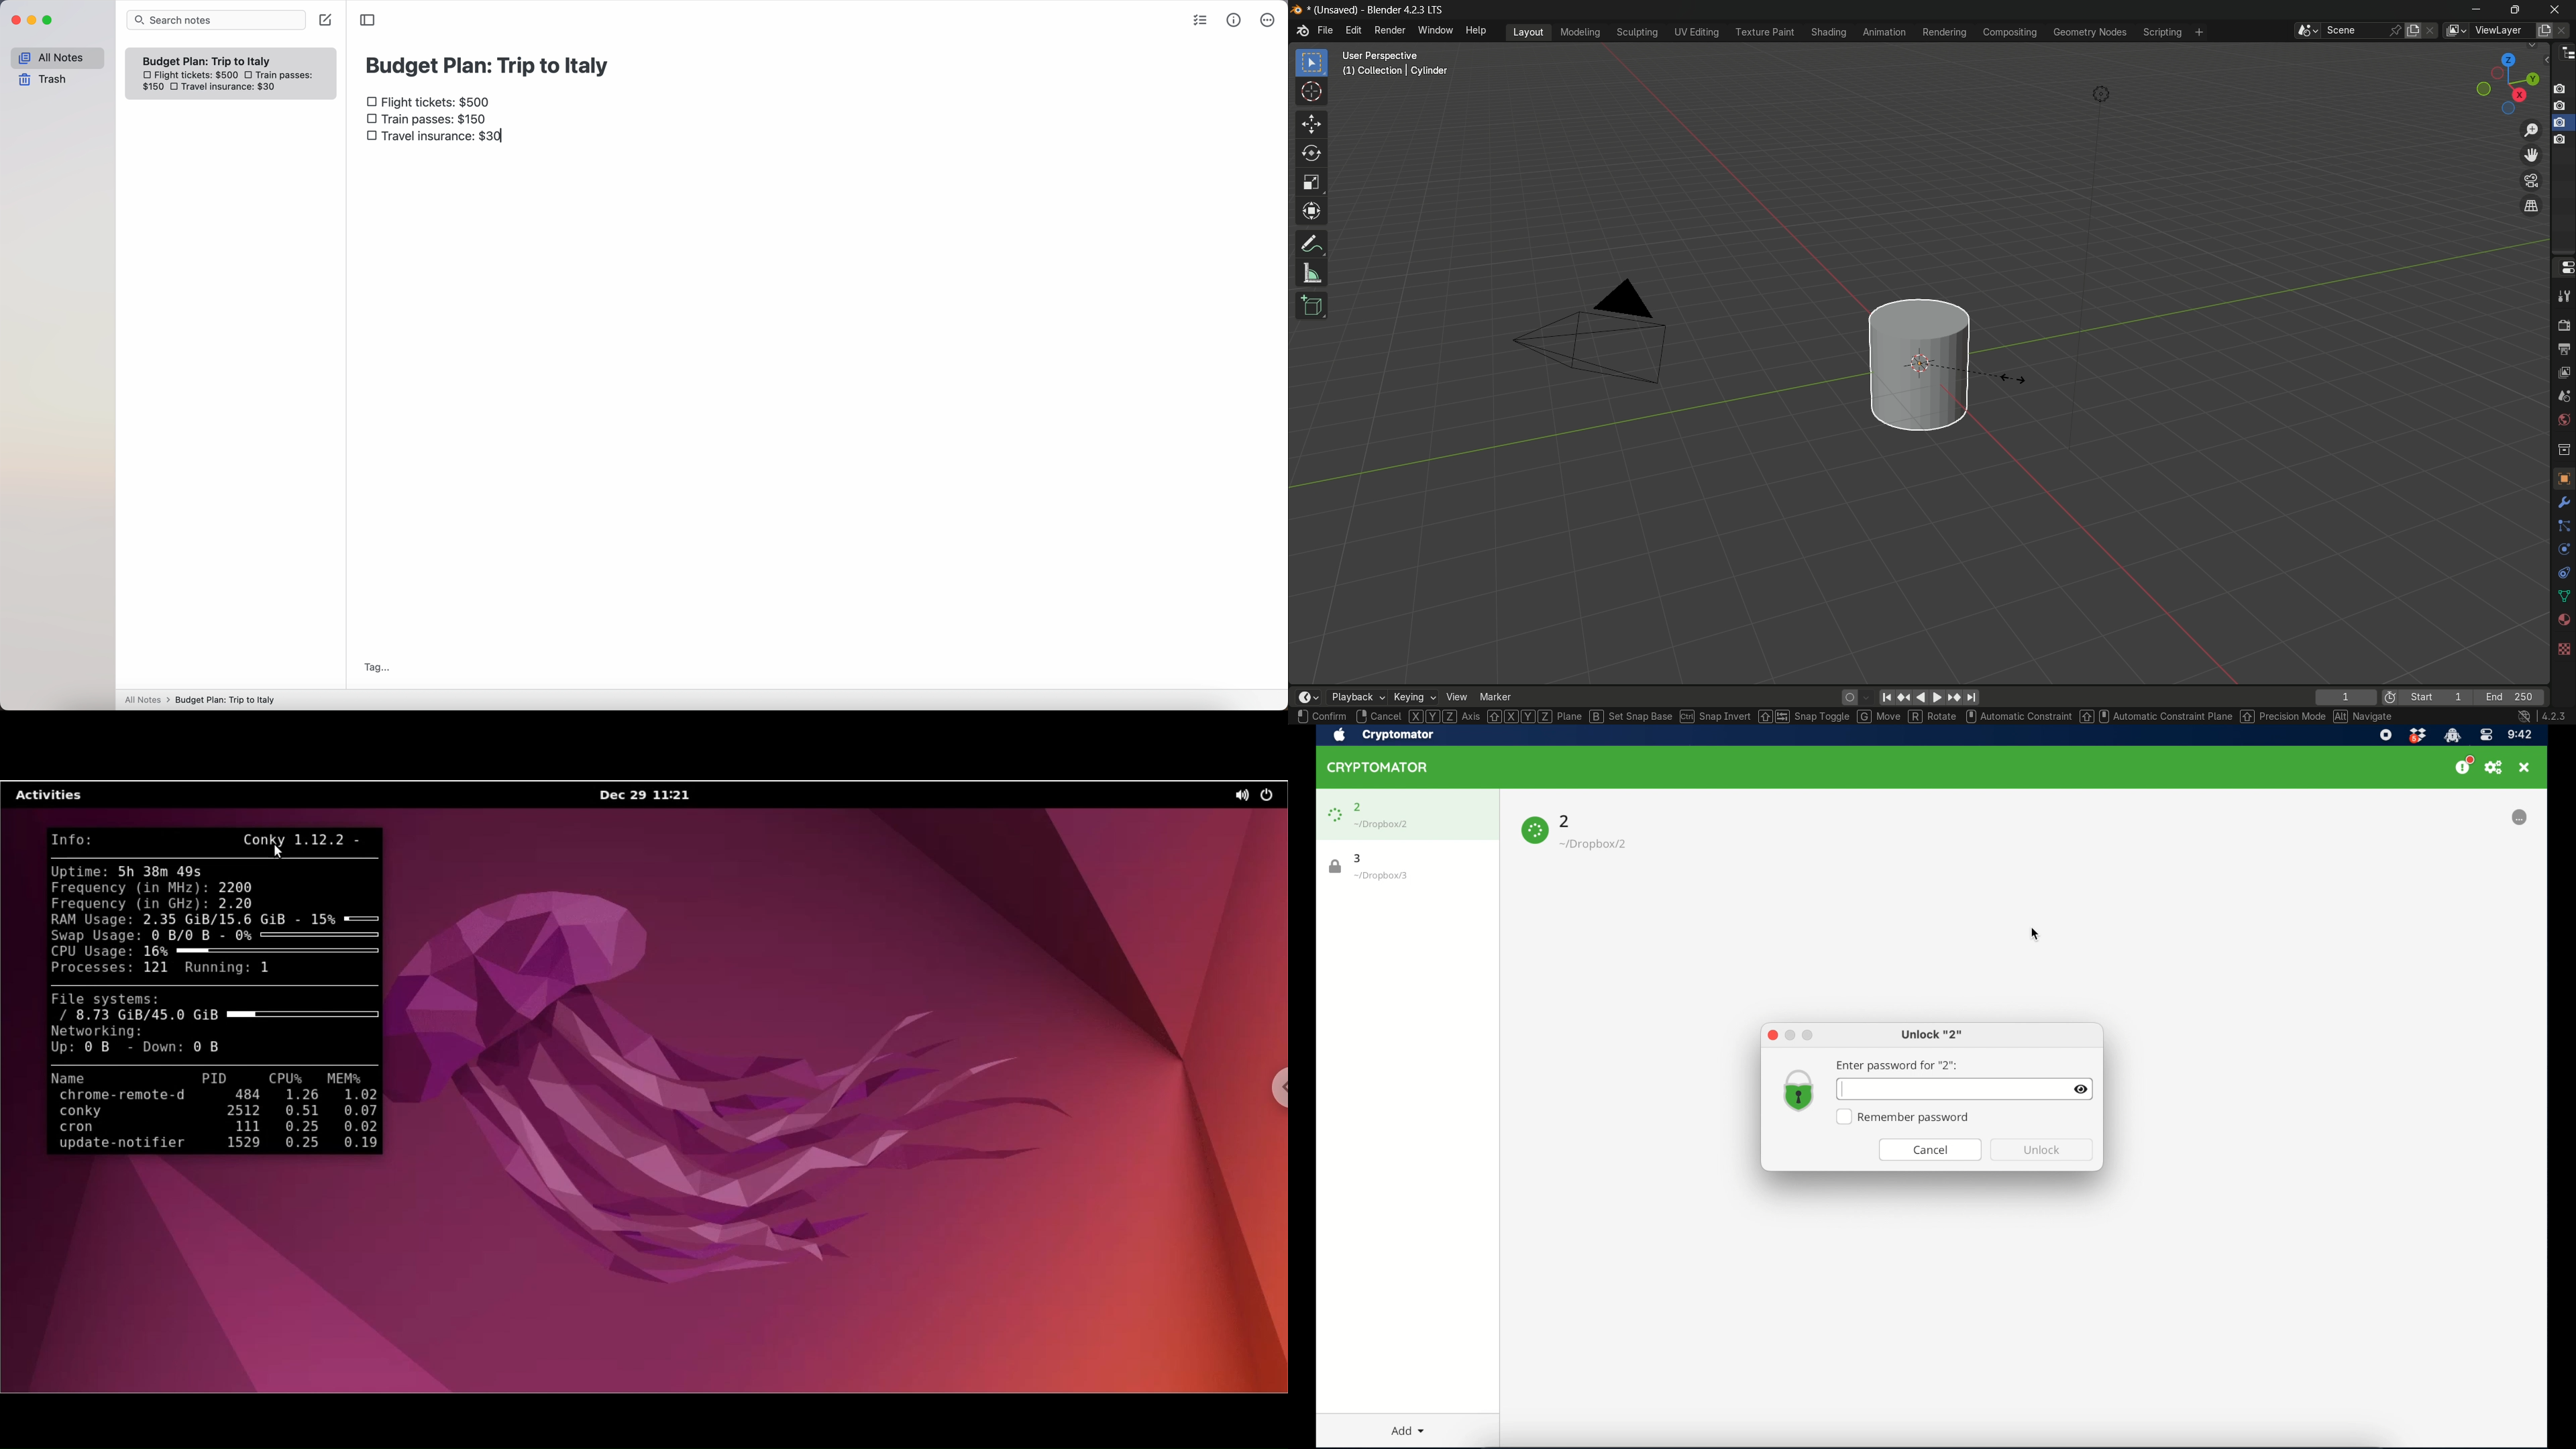 Image resolution: width=2576 pixels, height=1456 pixels. Describe the element at coordinates (2561, 139) in the screenshot. I see `layer 4` at that location.